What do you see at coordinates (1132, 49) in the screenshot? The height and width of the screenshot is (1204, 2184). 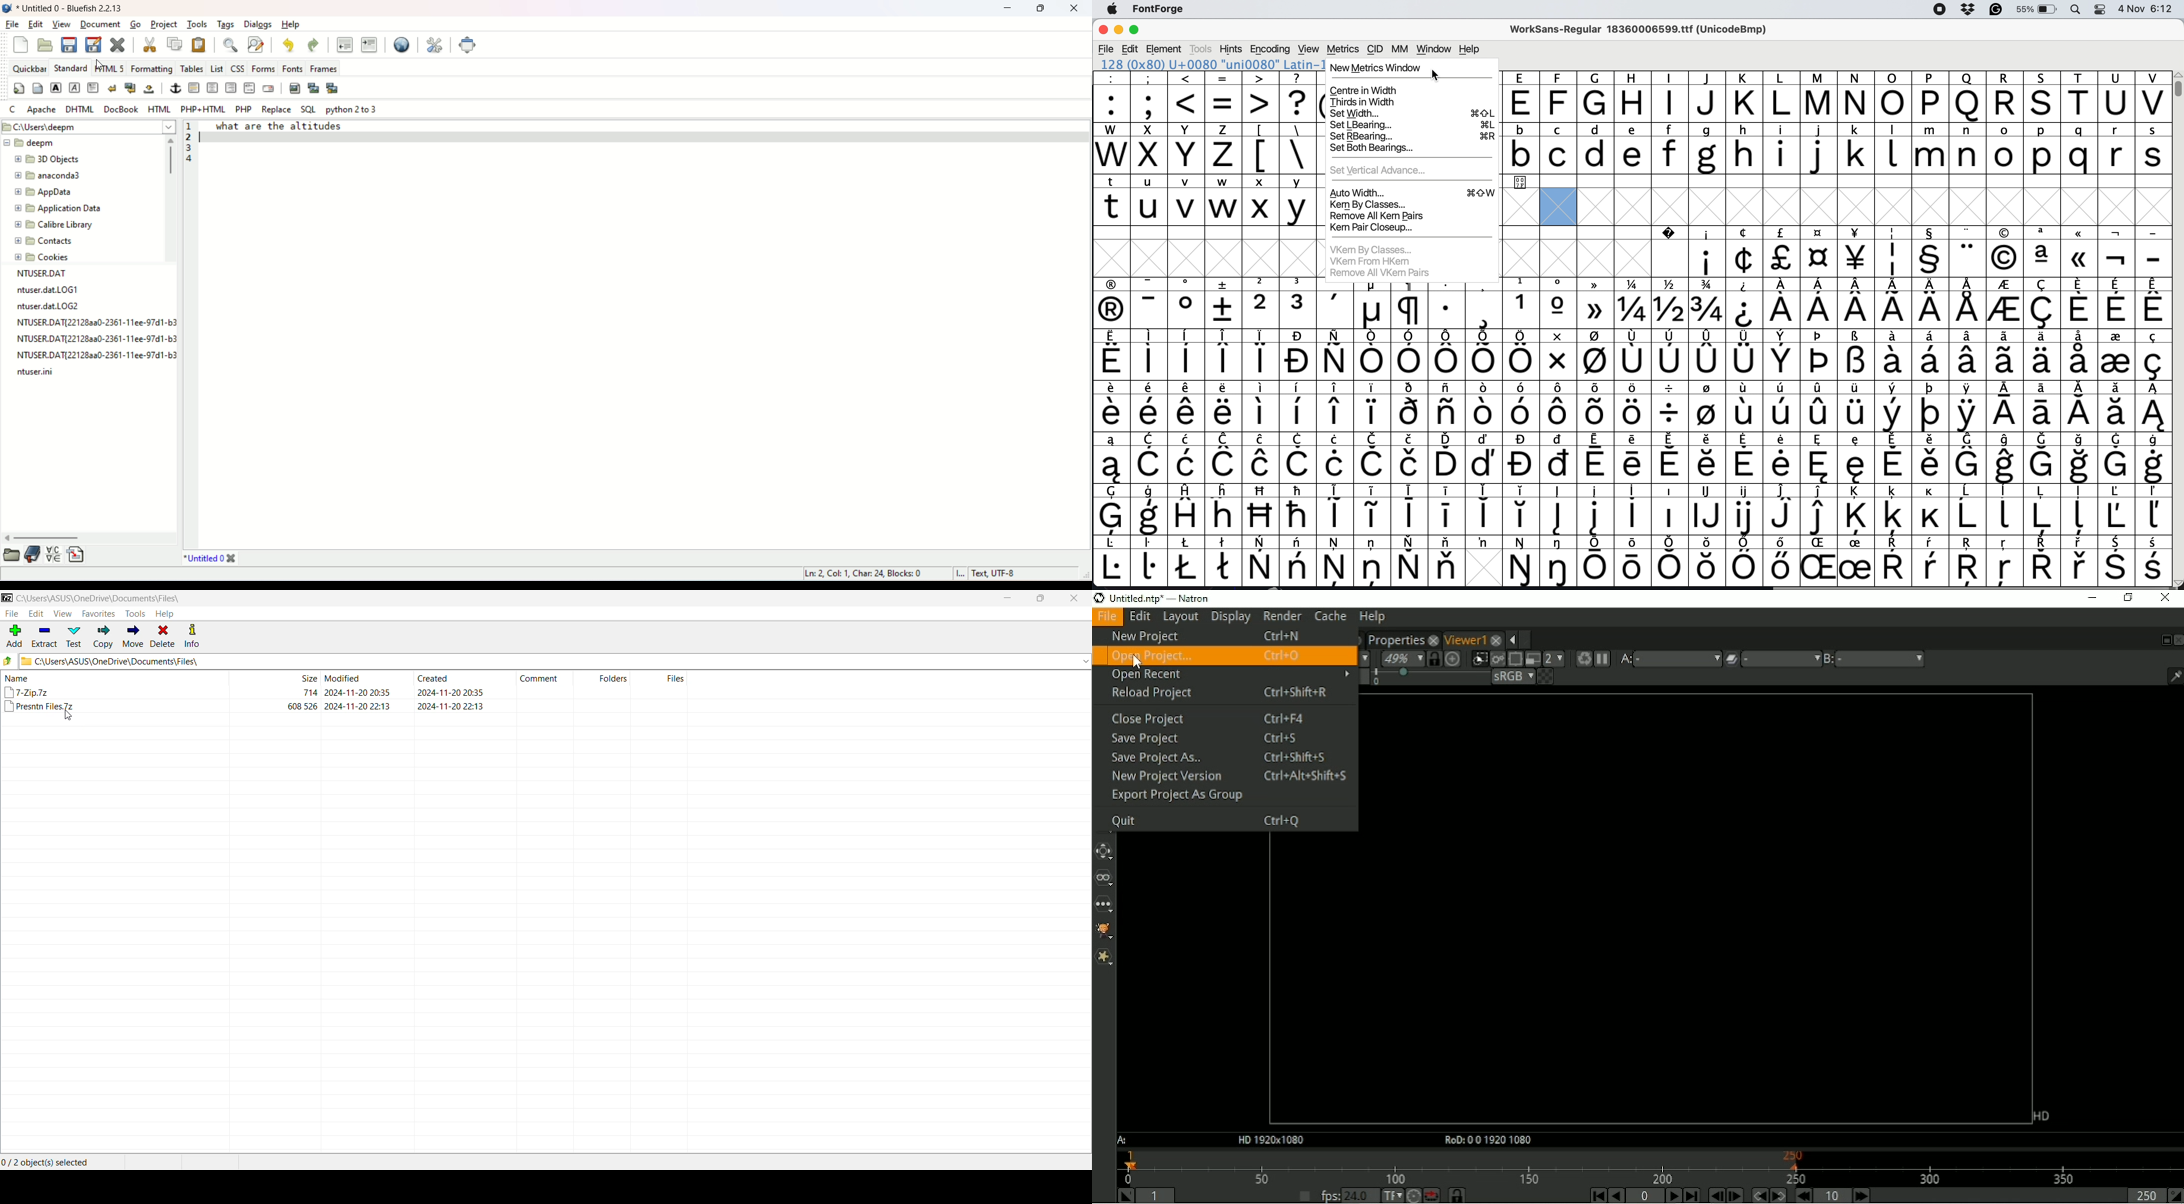 I see `Edit` at bounding box center [1132, 49].